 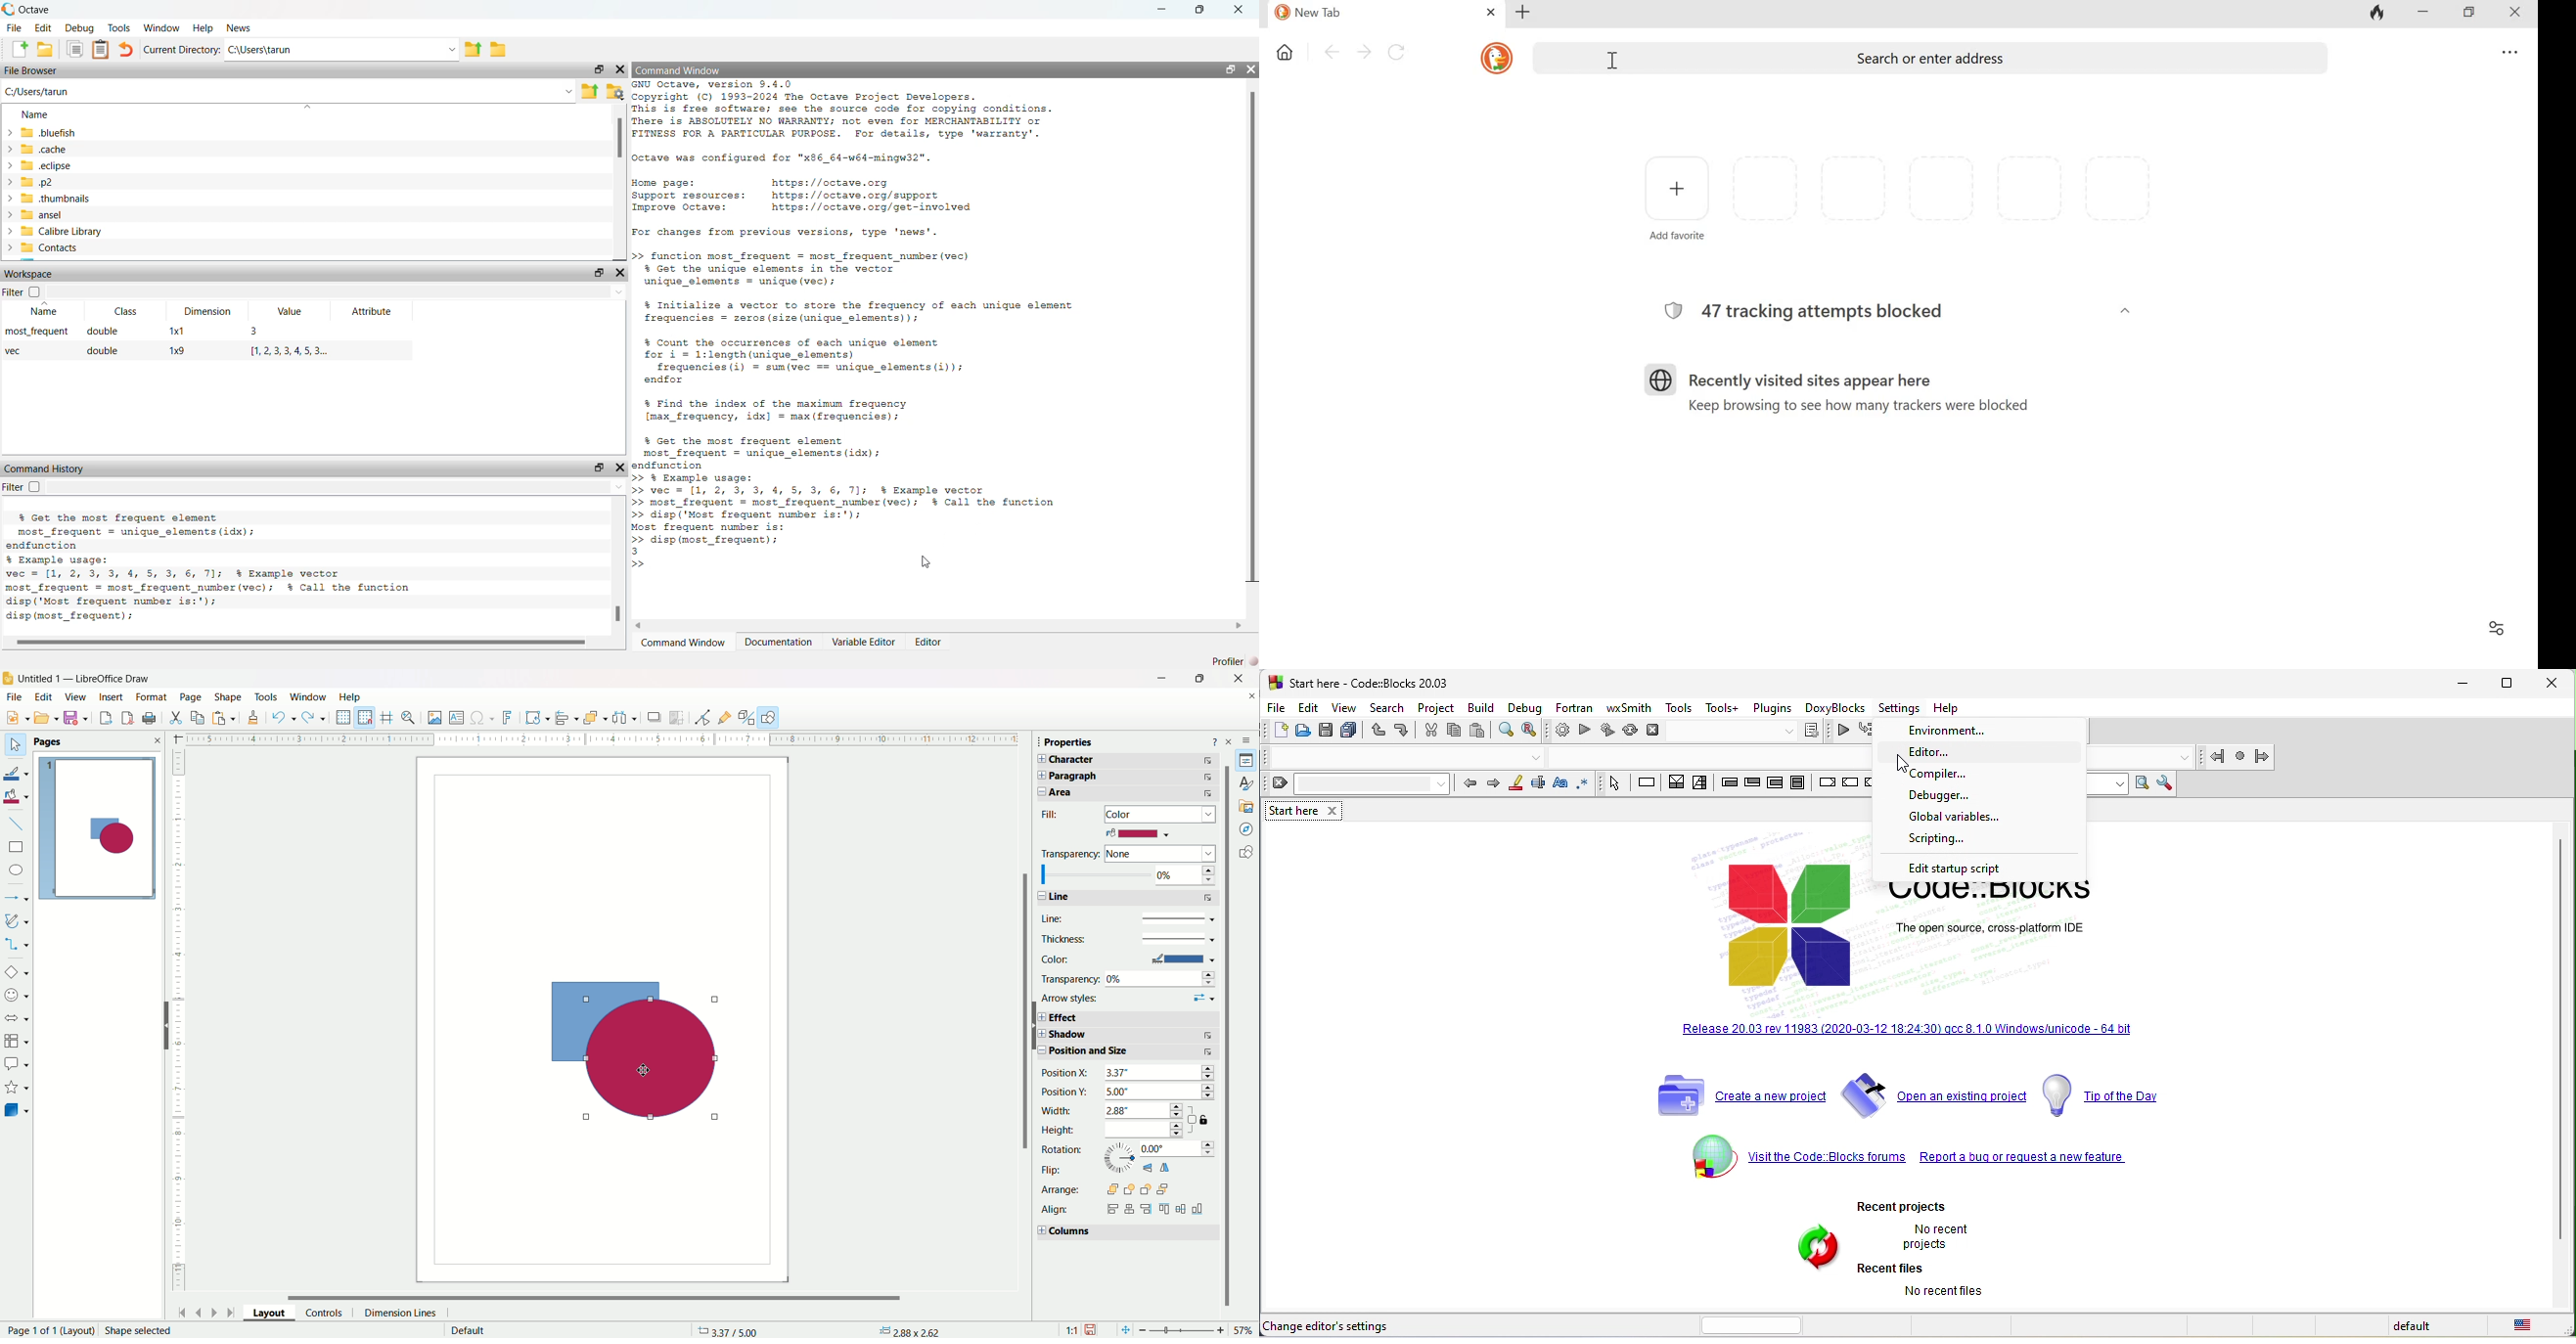 I want to click on release 20.03 rev 11983 [2020-03-12 18.24.30] qcc 8.10 windows /unicode 64 bit, so click(x=1902, y=1031).